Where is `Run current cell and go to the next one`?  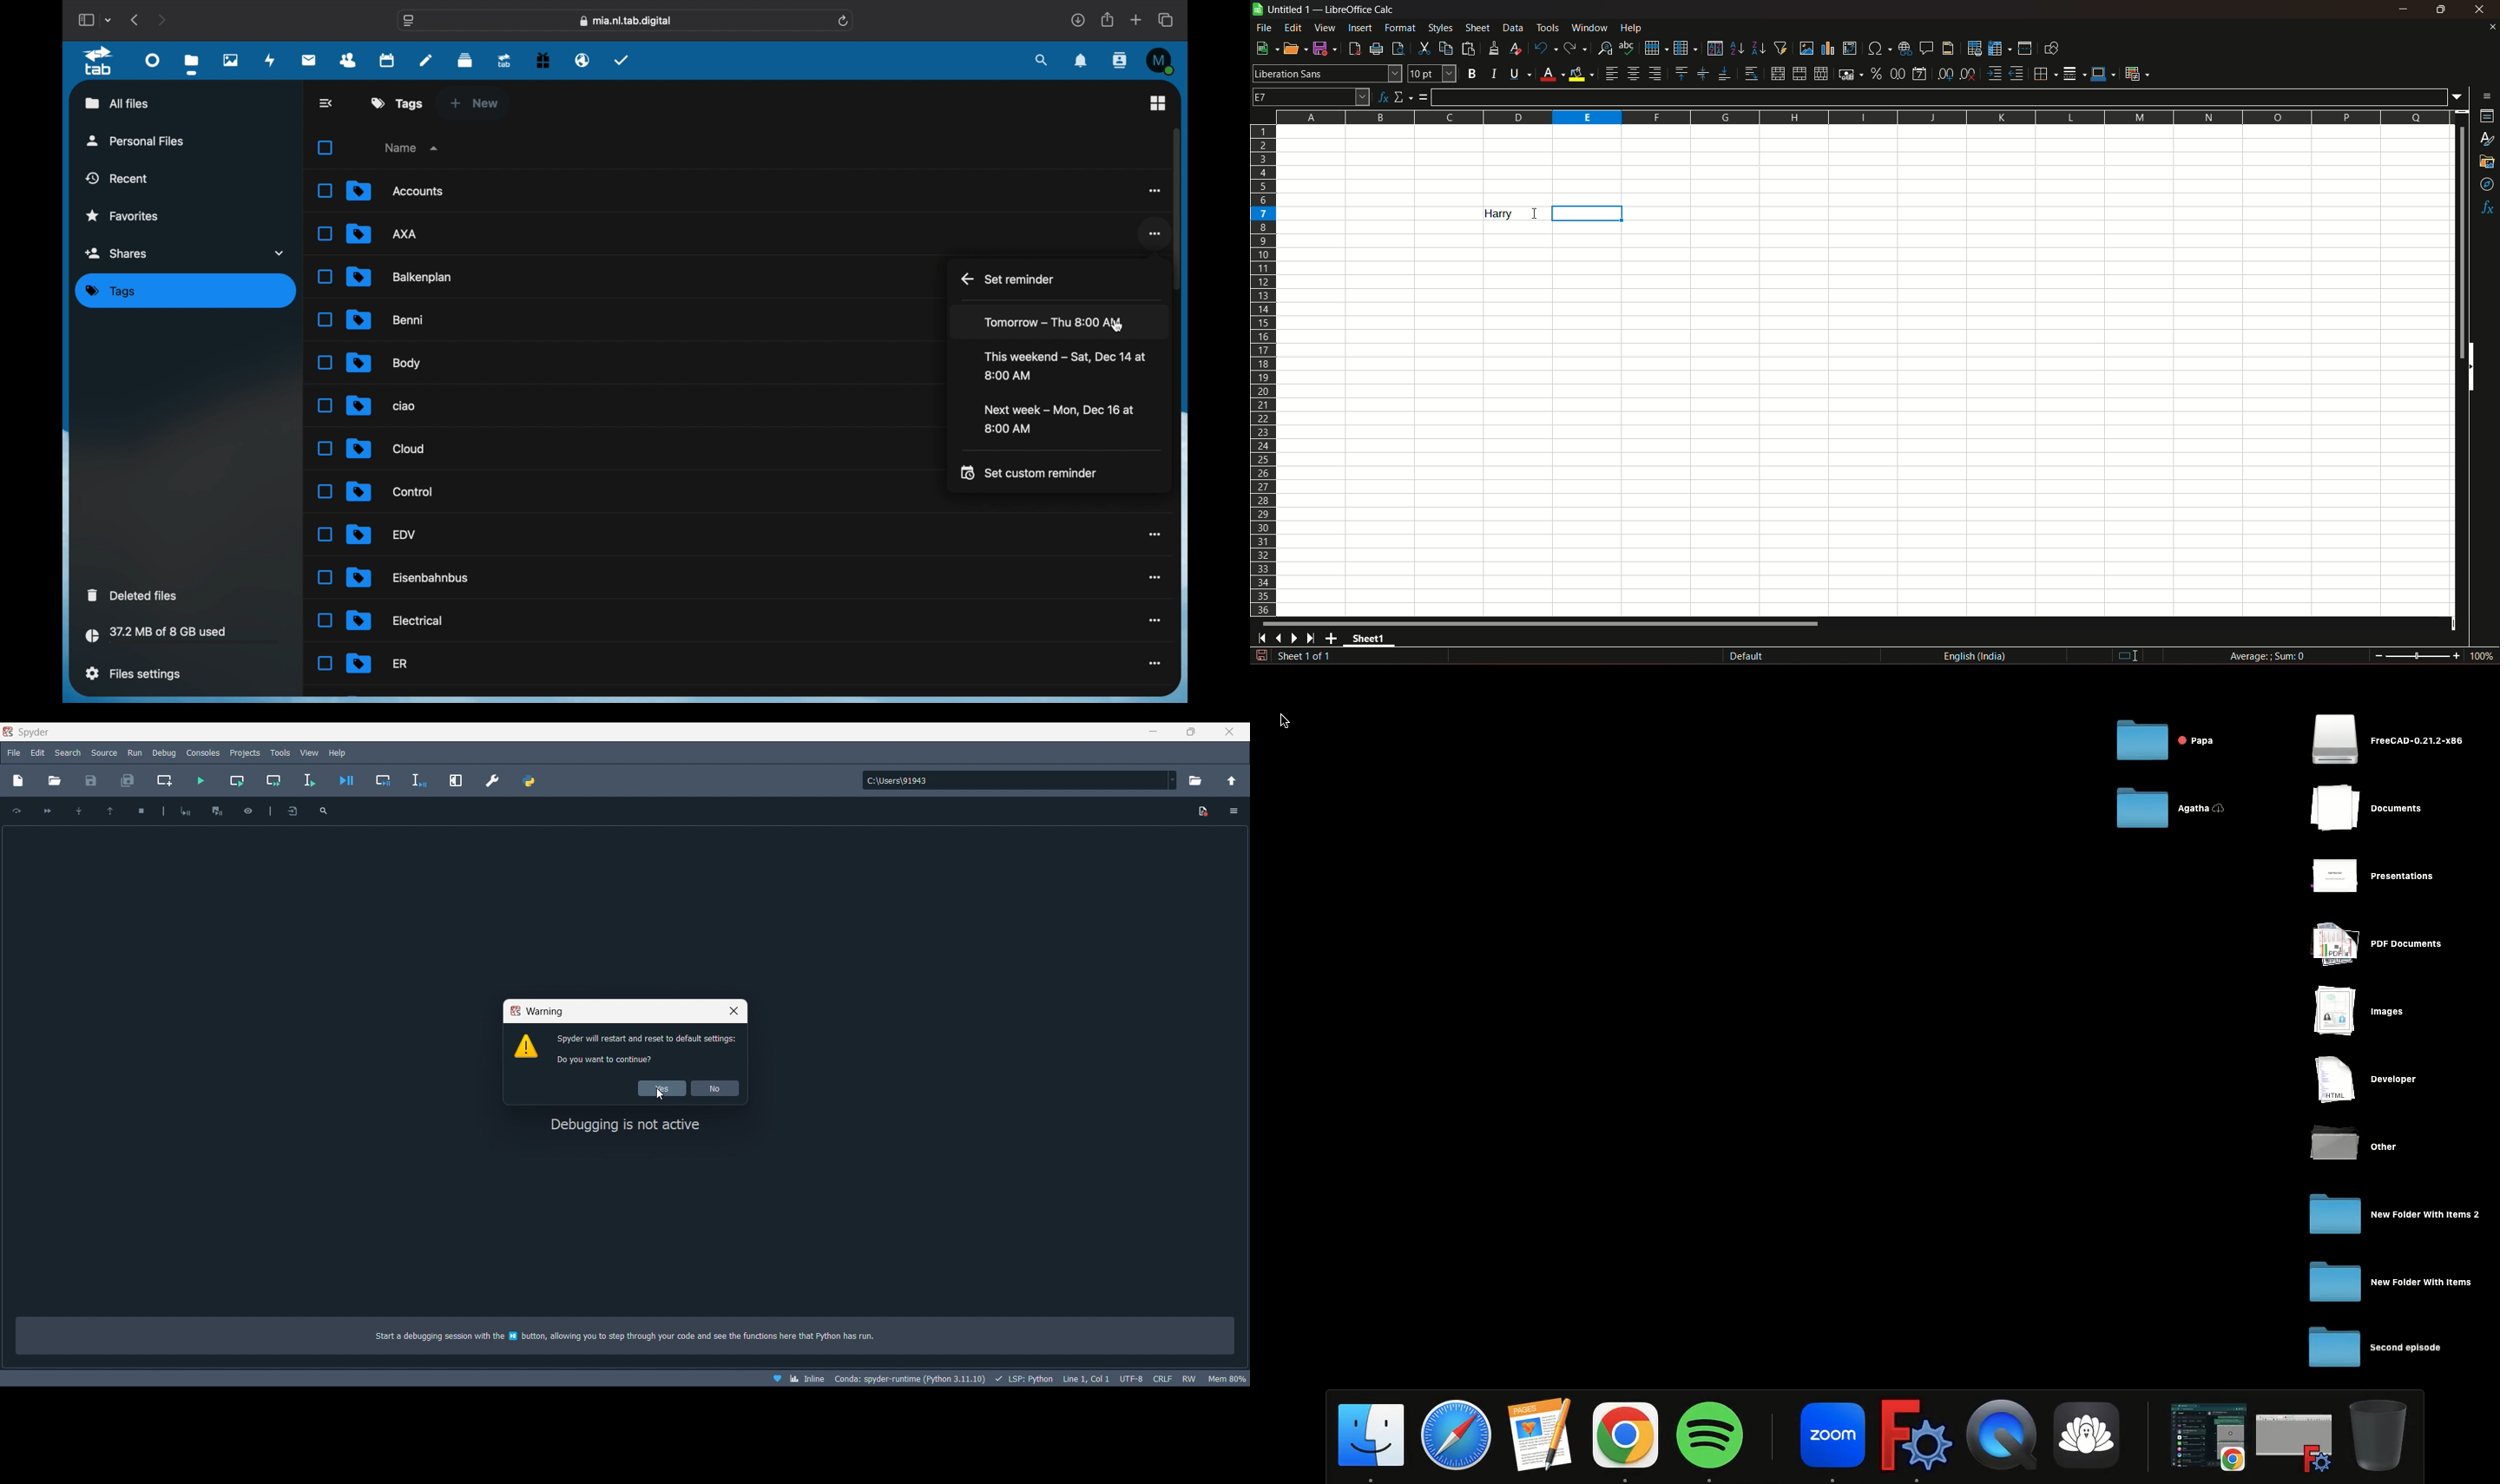 Run current cell and go to the next one is located at coordinates (273, 780).